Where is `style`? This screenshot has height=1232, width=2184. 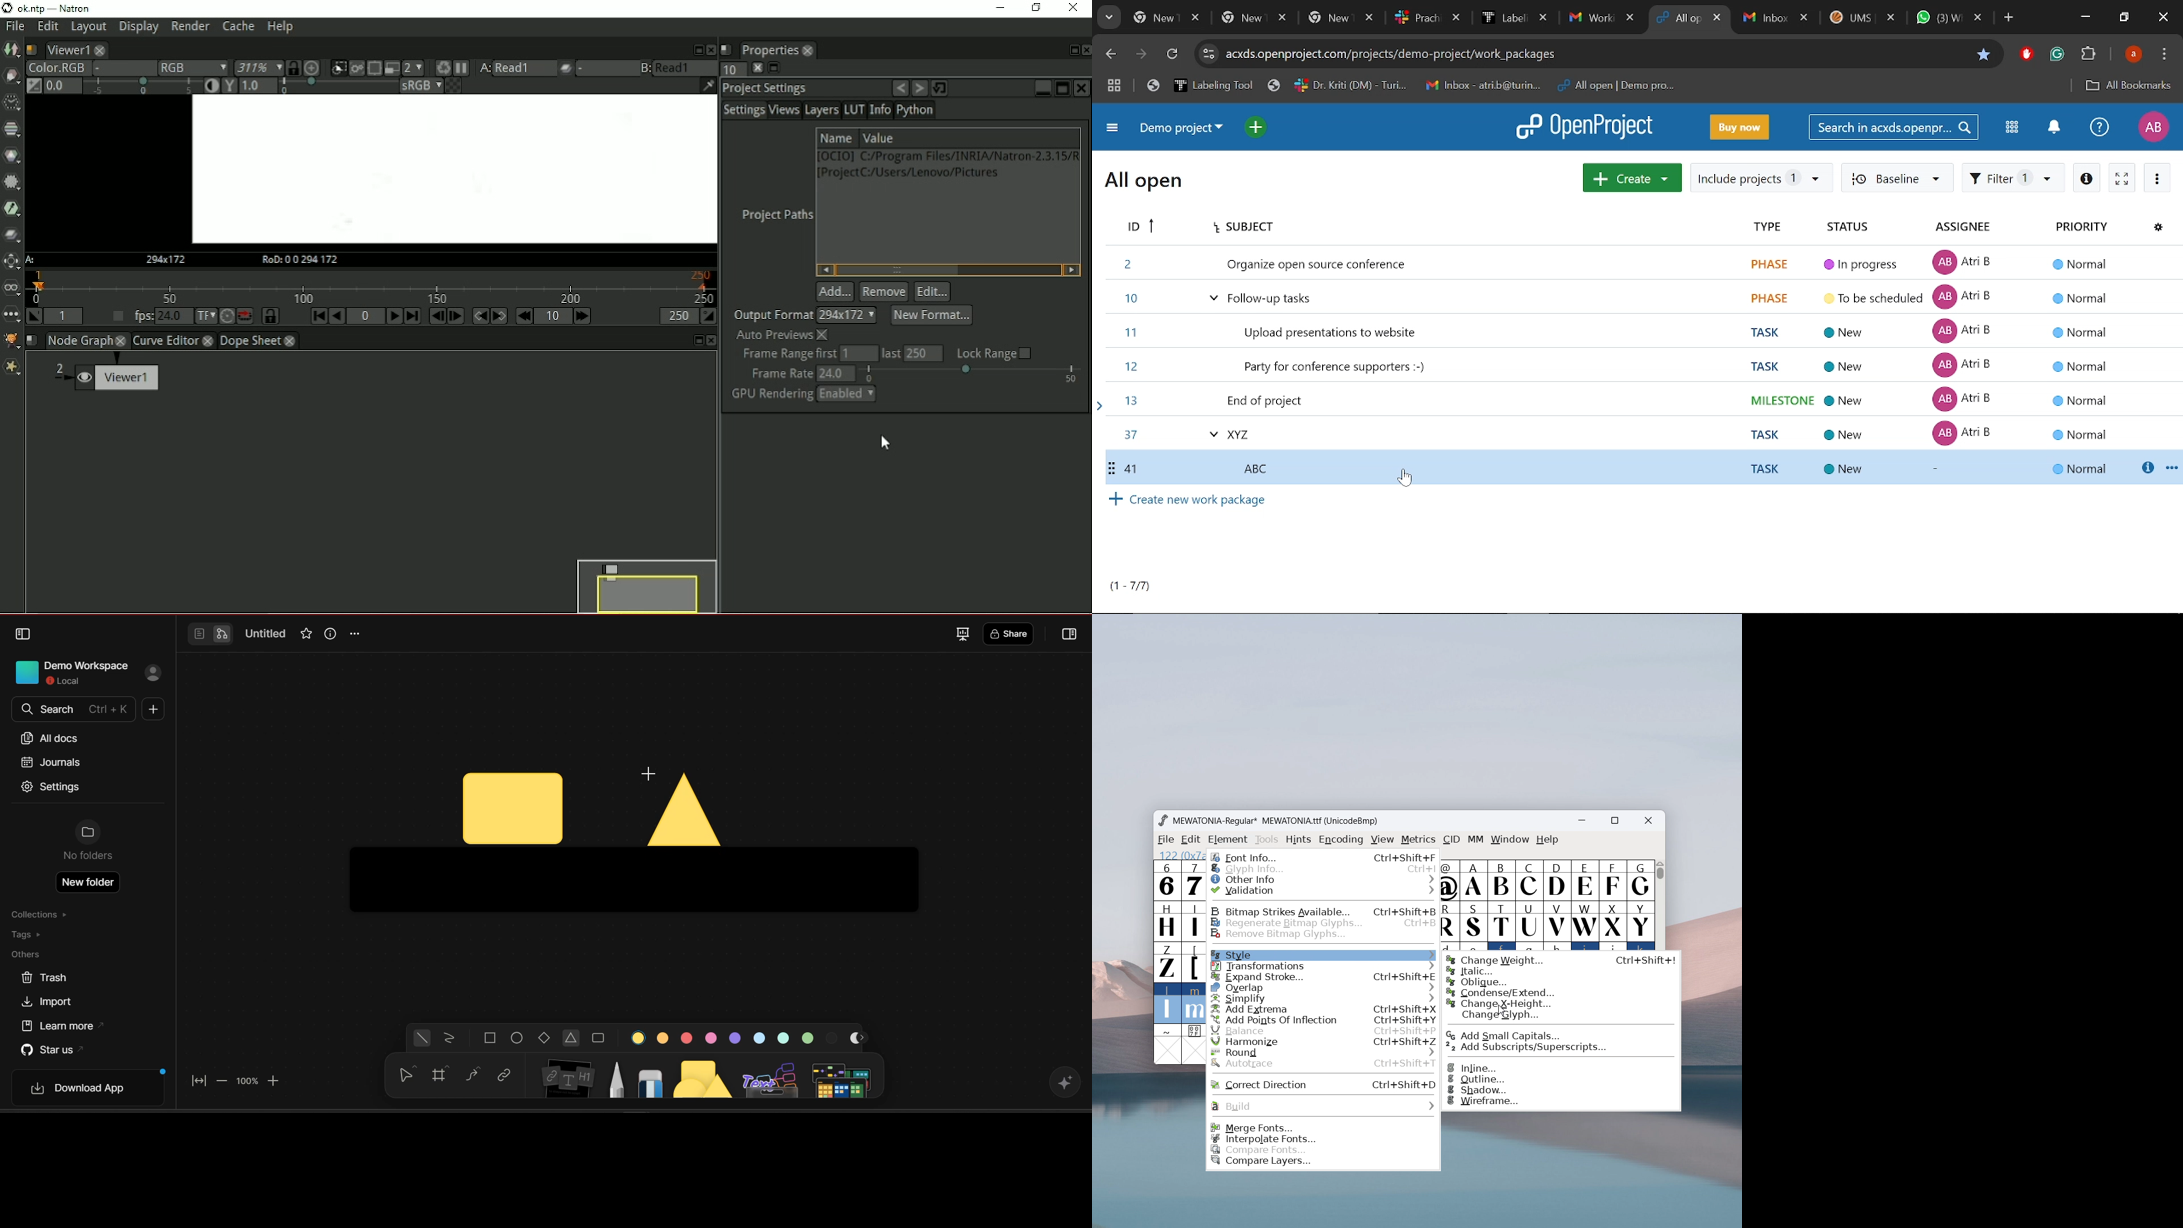 style is located at coordinates (1323, 953).